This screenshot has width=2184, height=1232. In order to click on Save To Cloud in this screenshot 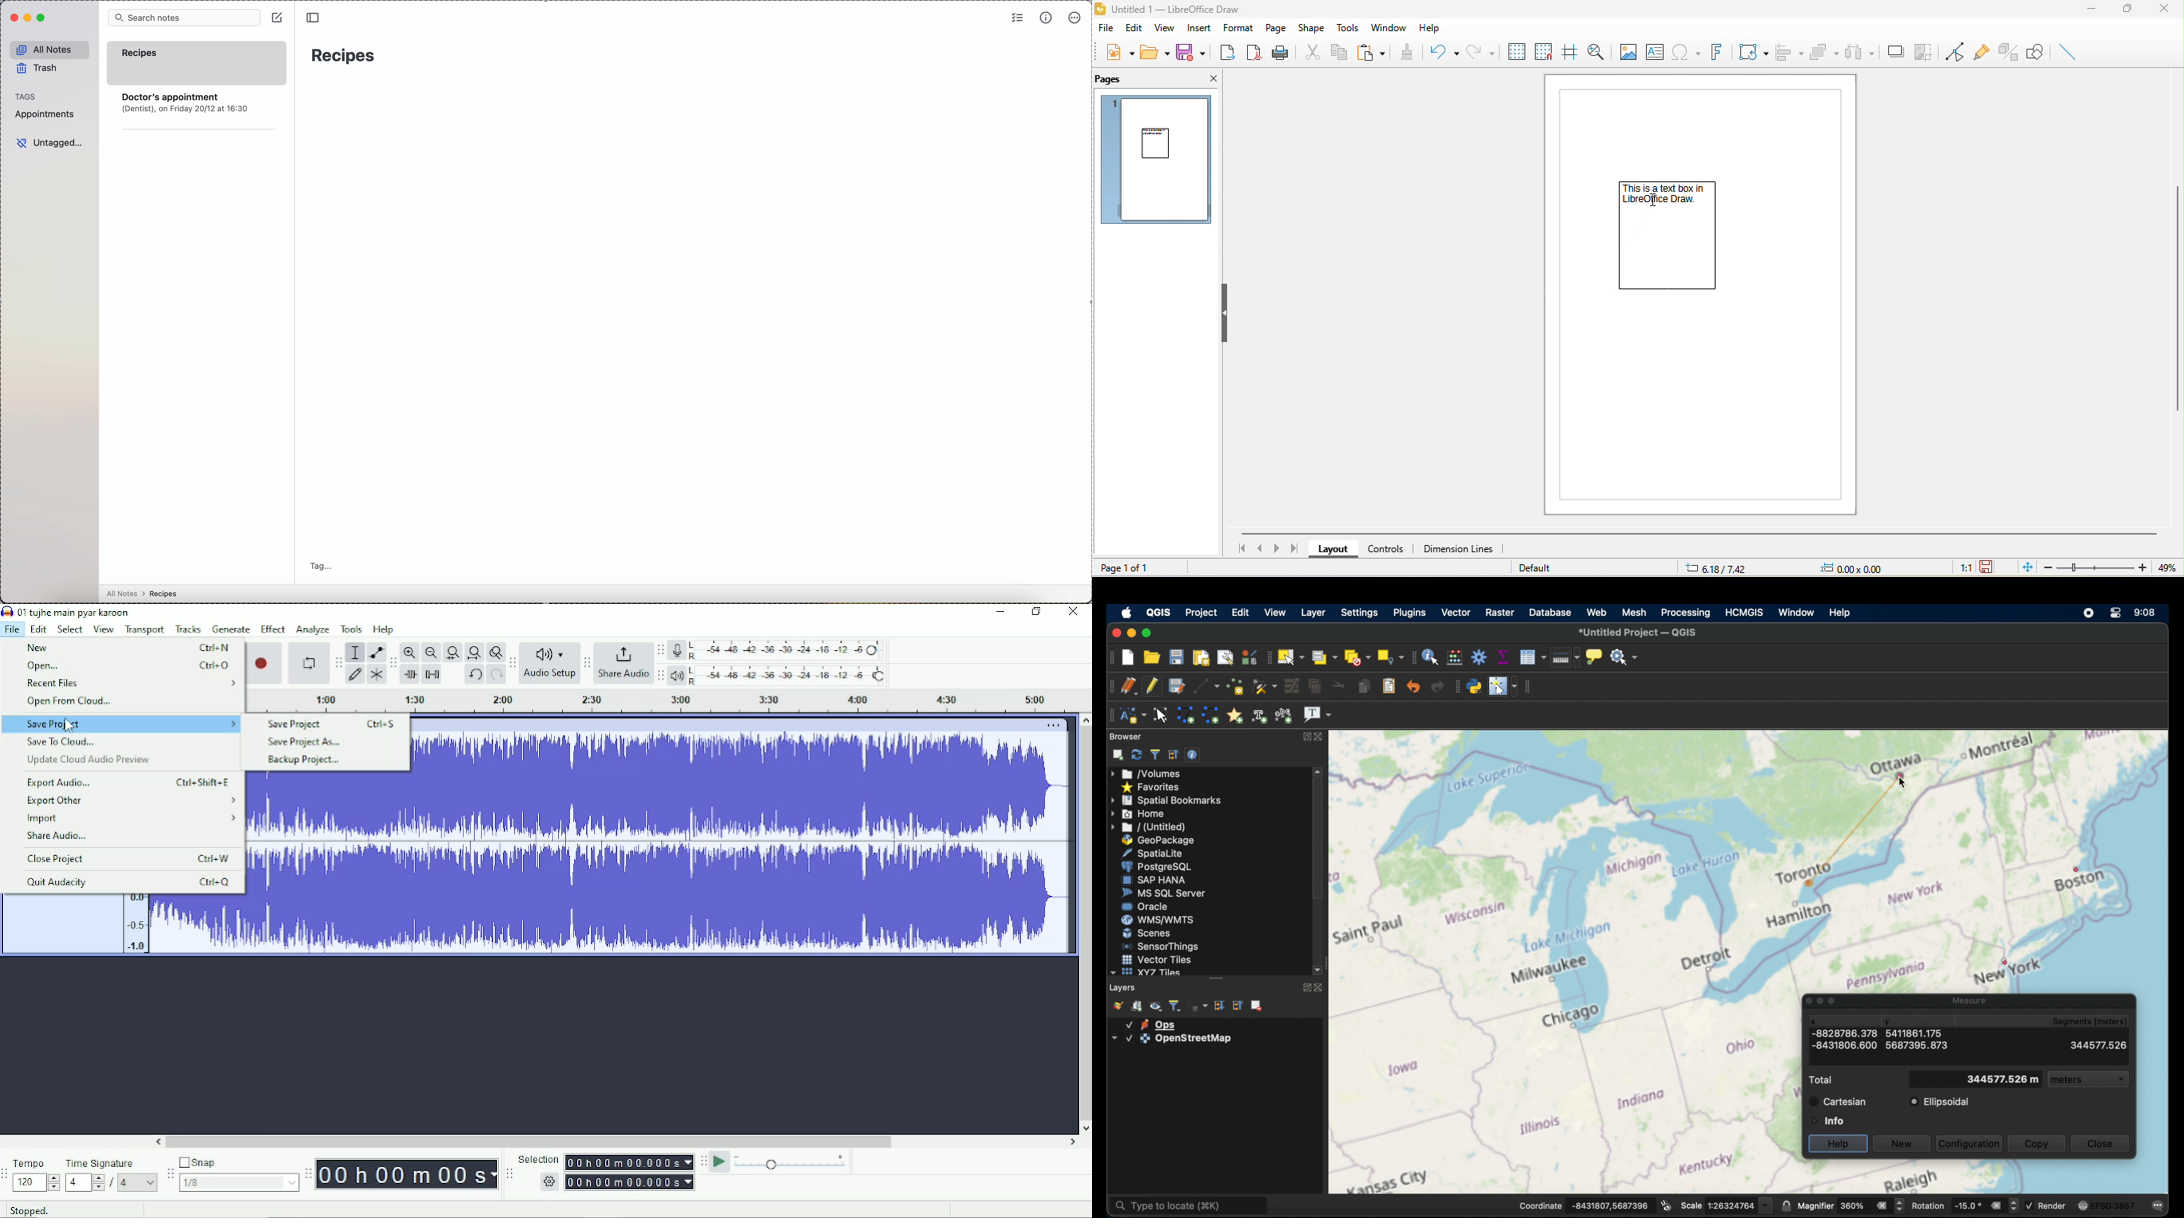, I will do `click(65, 742)`.